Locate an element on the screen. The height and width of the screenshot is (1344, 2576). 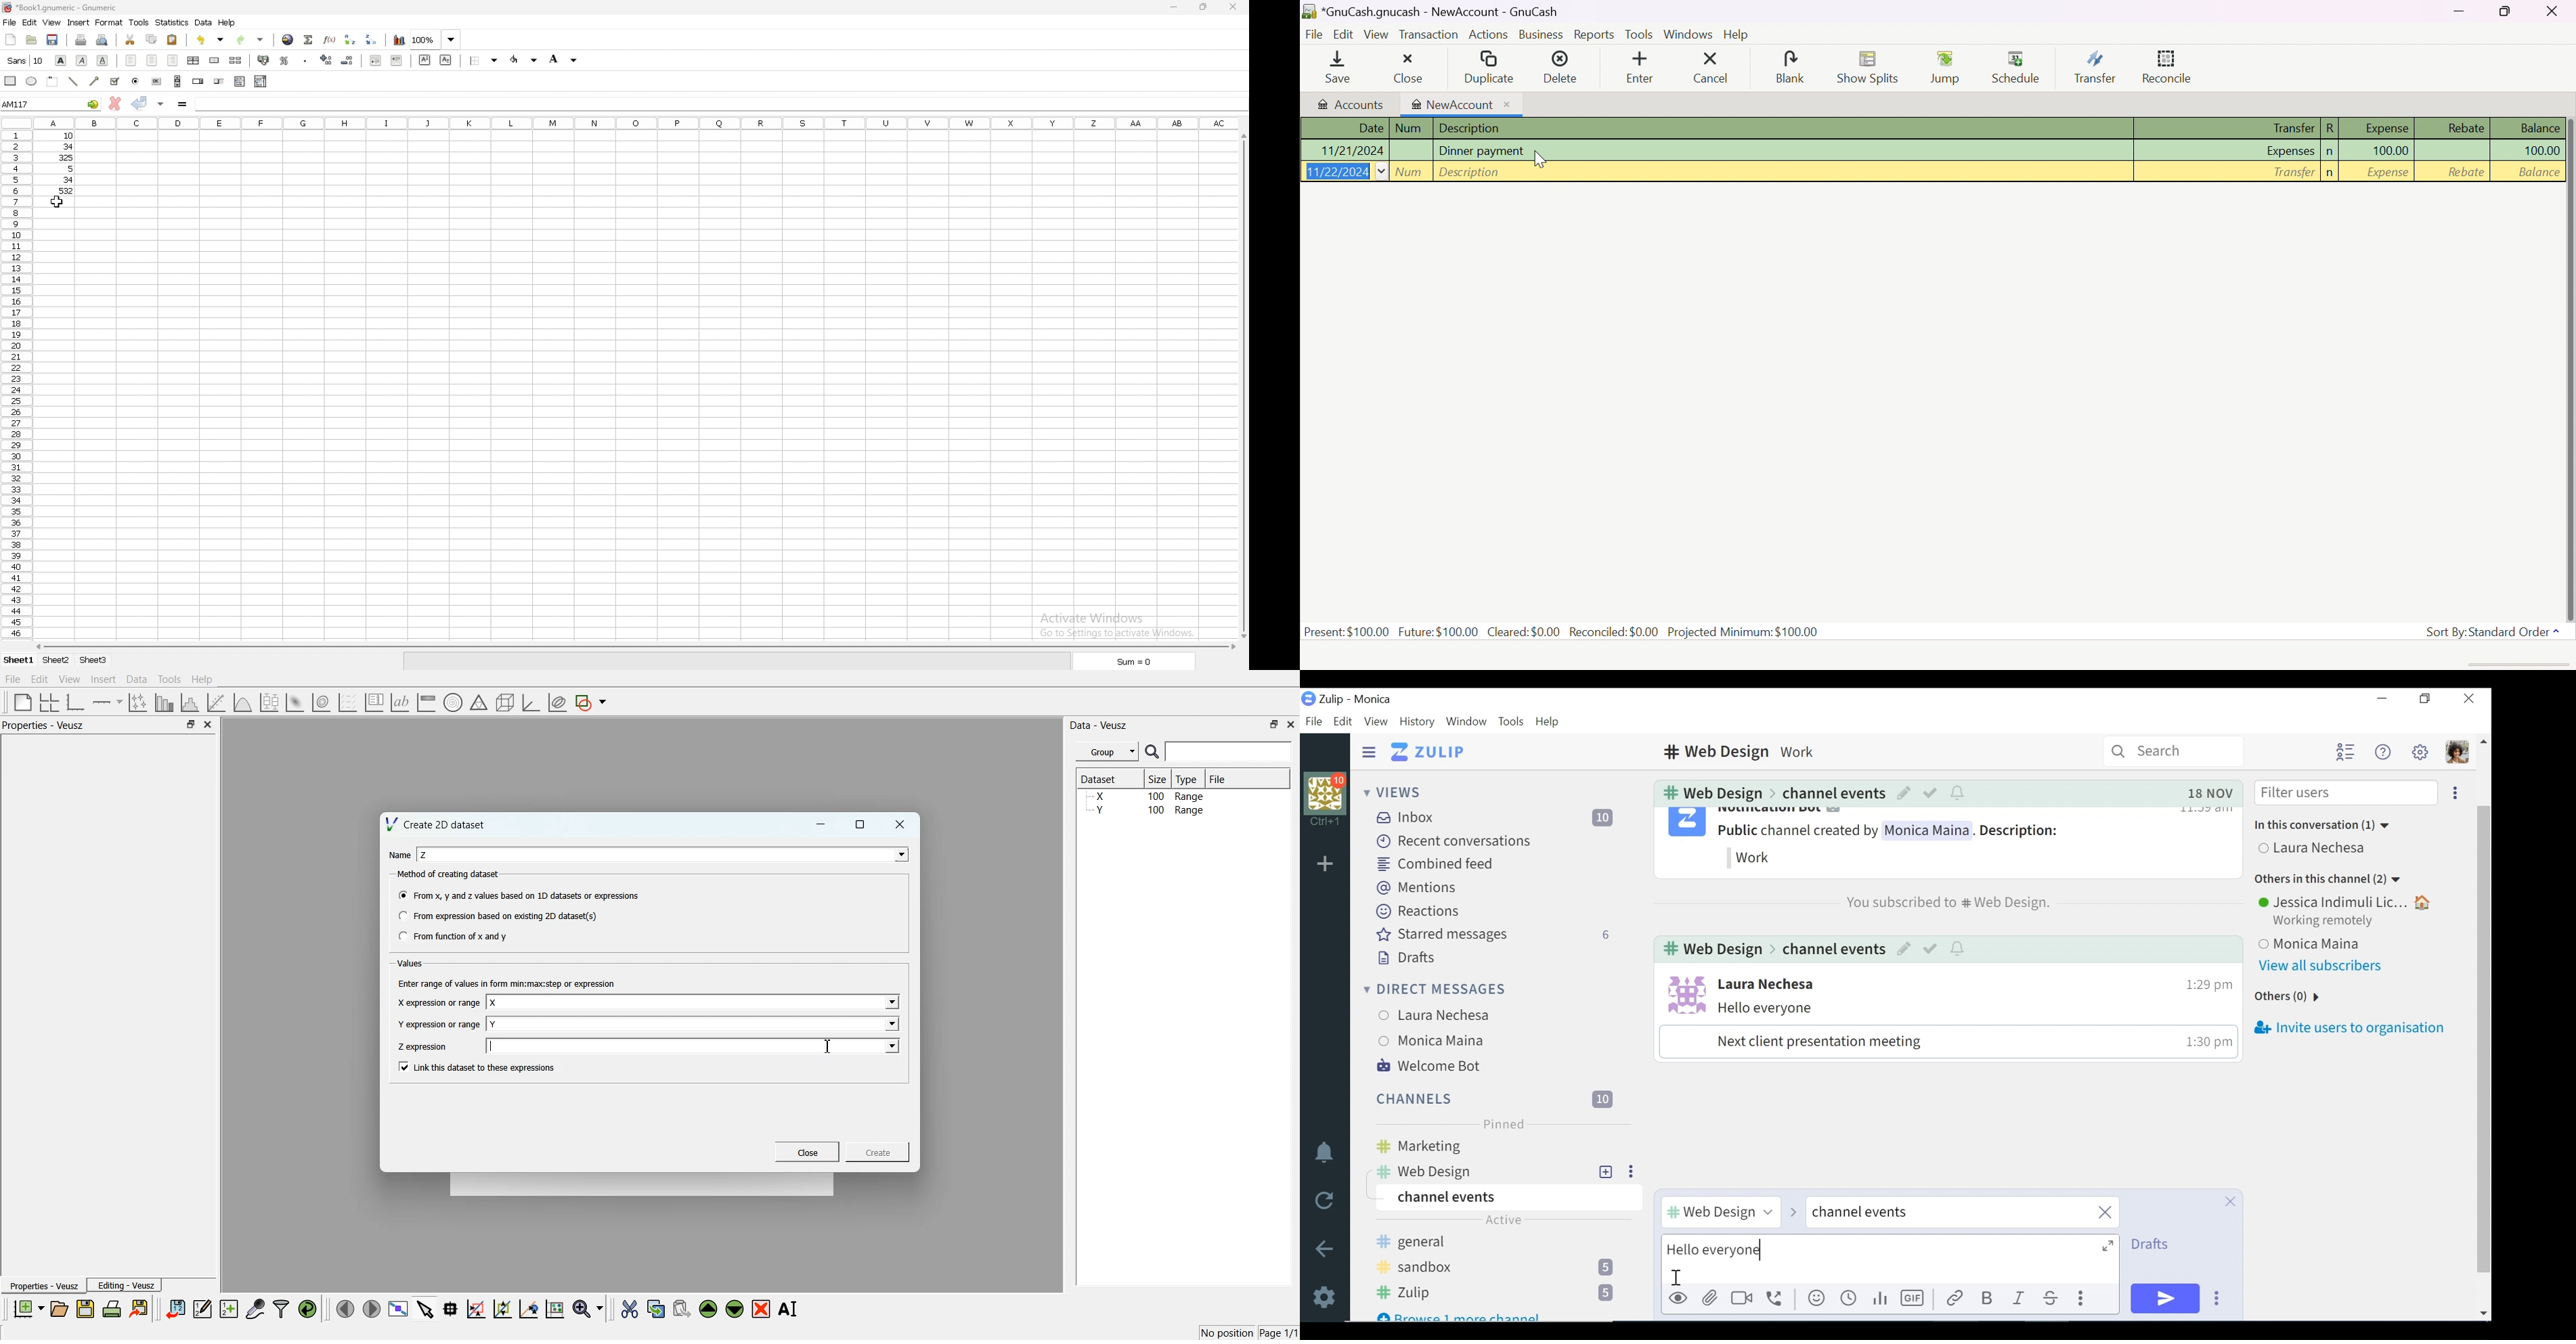
Transaction is located at coordinates (1430, 35).